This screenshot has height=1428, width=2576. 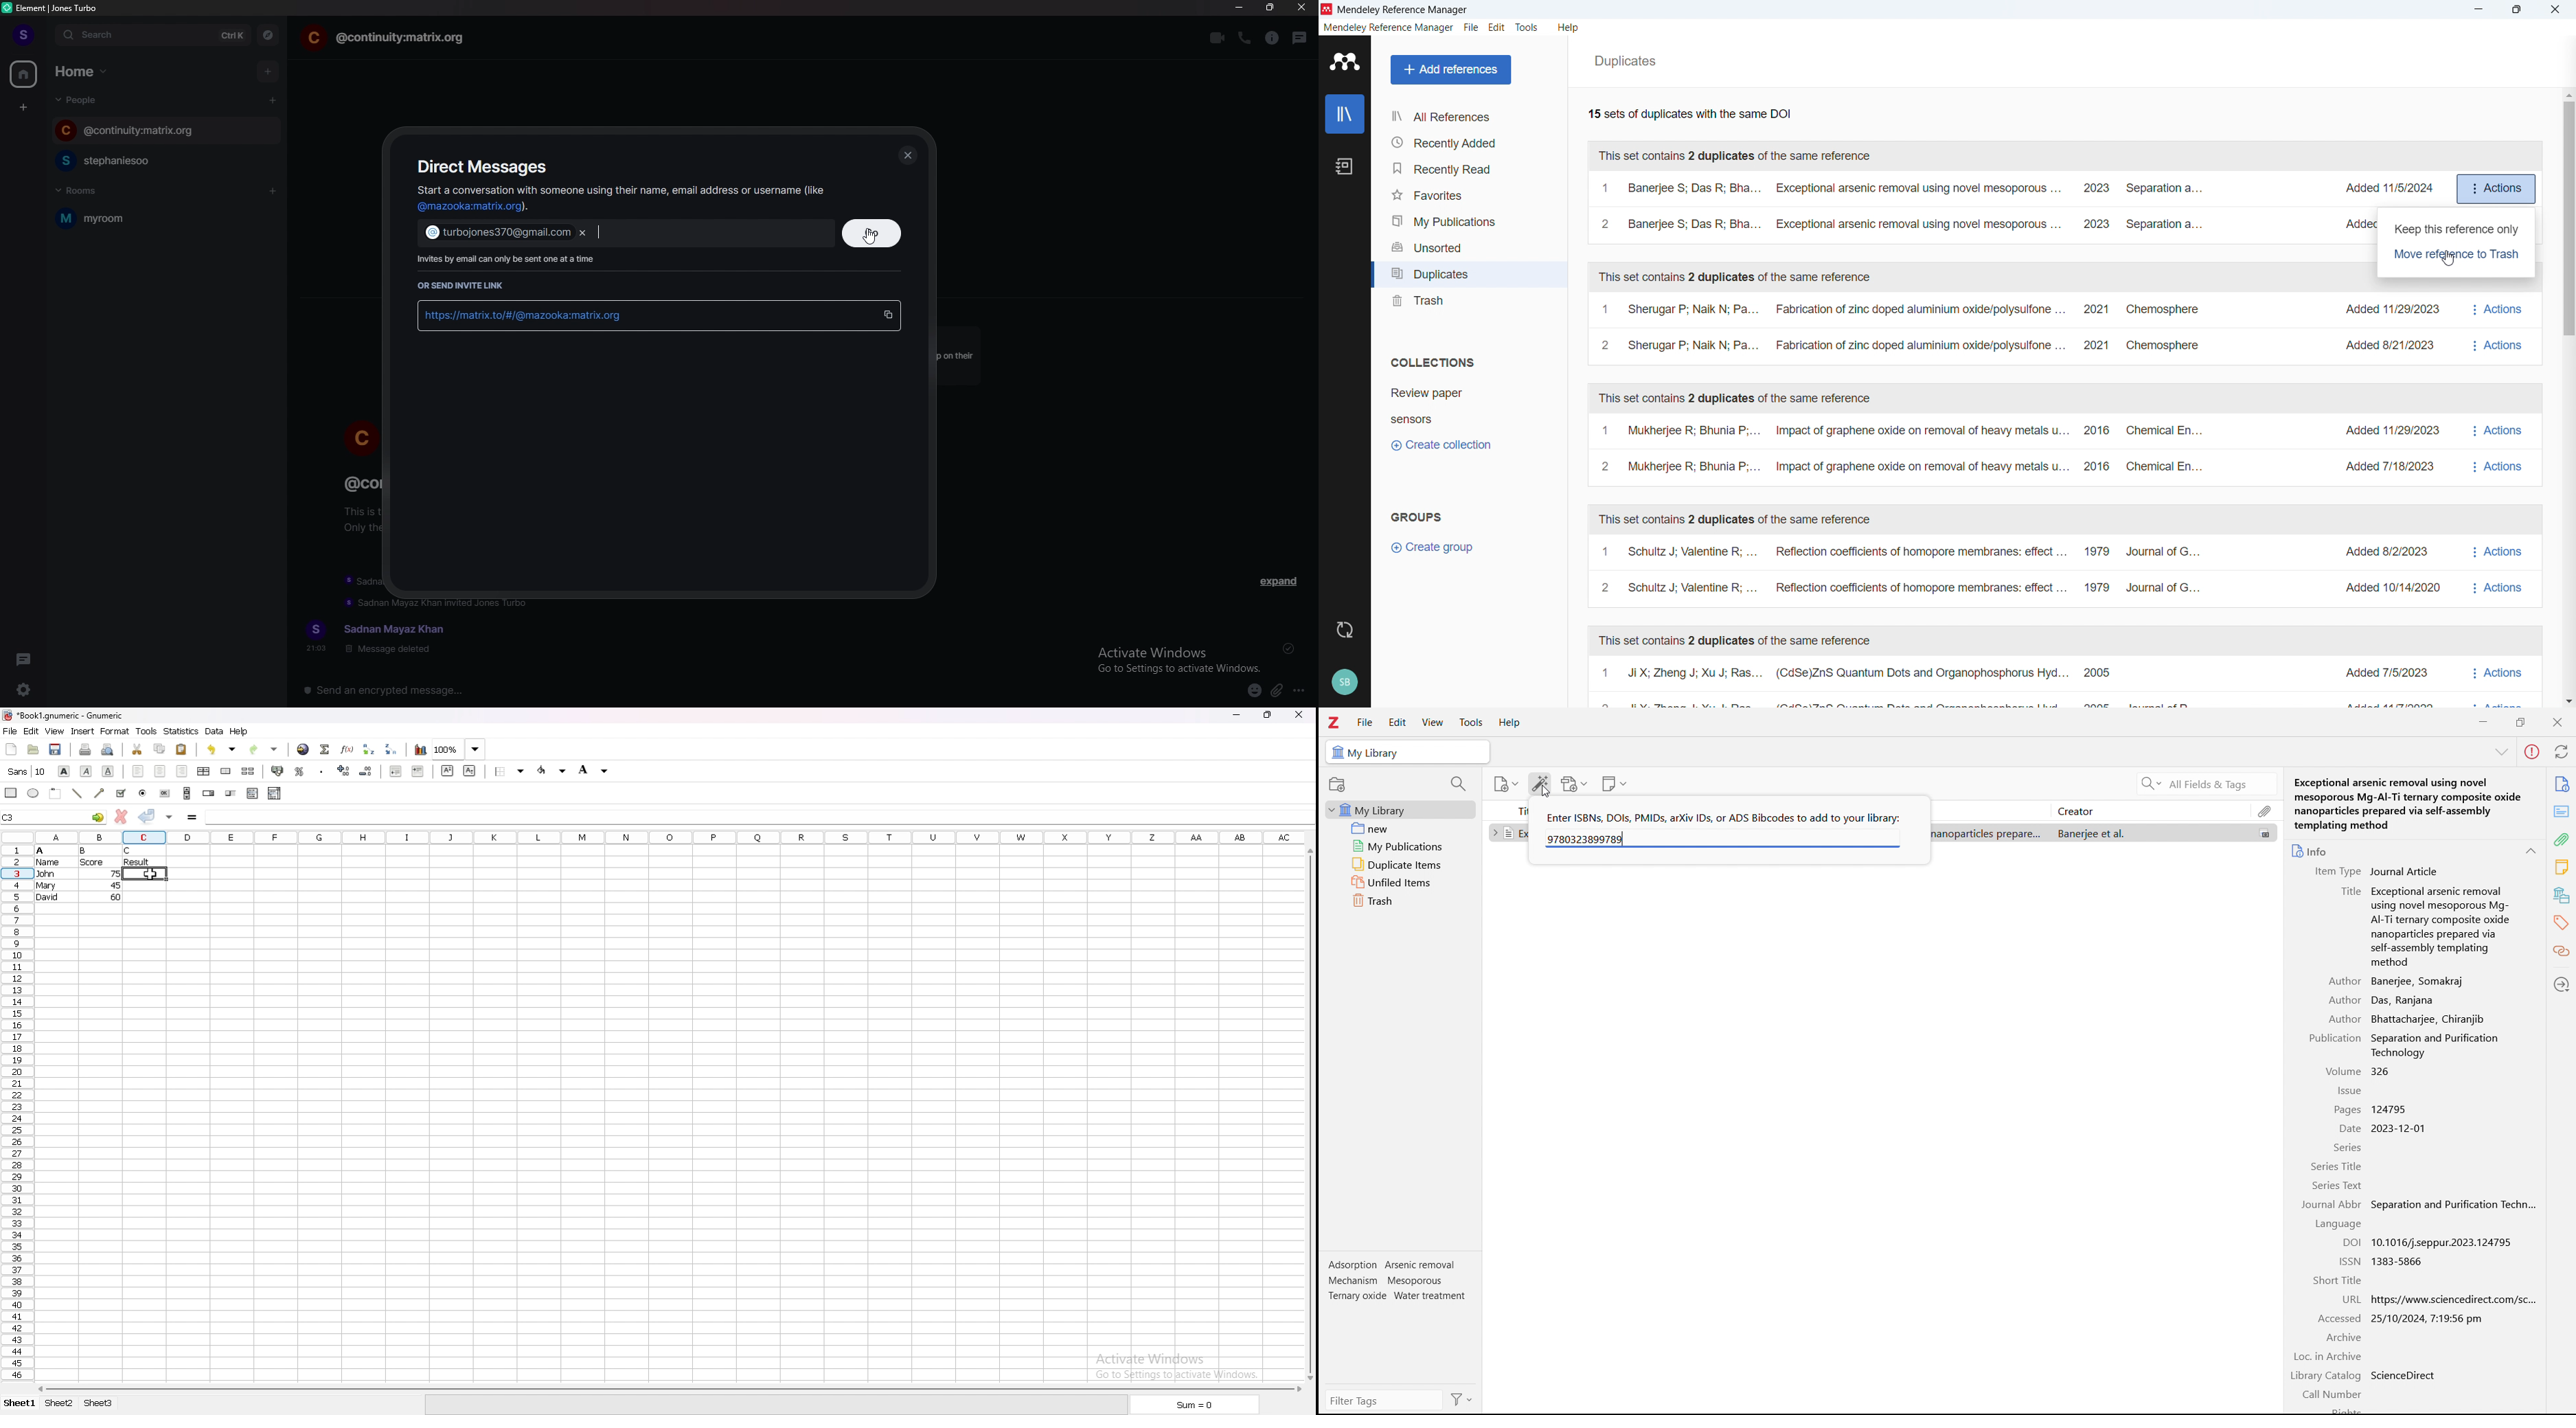 What do you see at coordinates (2562, 983) in the screenshot?
I see `locate` at bounding box center [2562, 983].